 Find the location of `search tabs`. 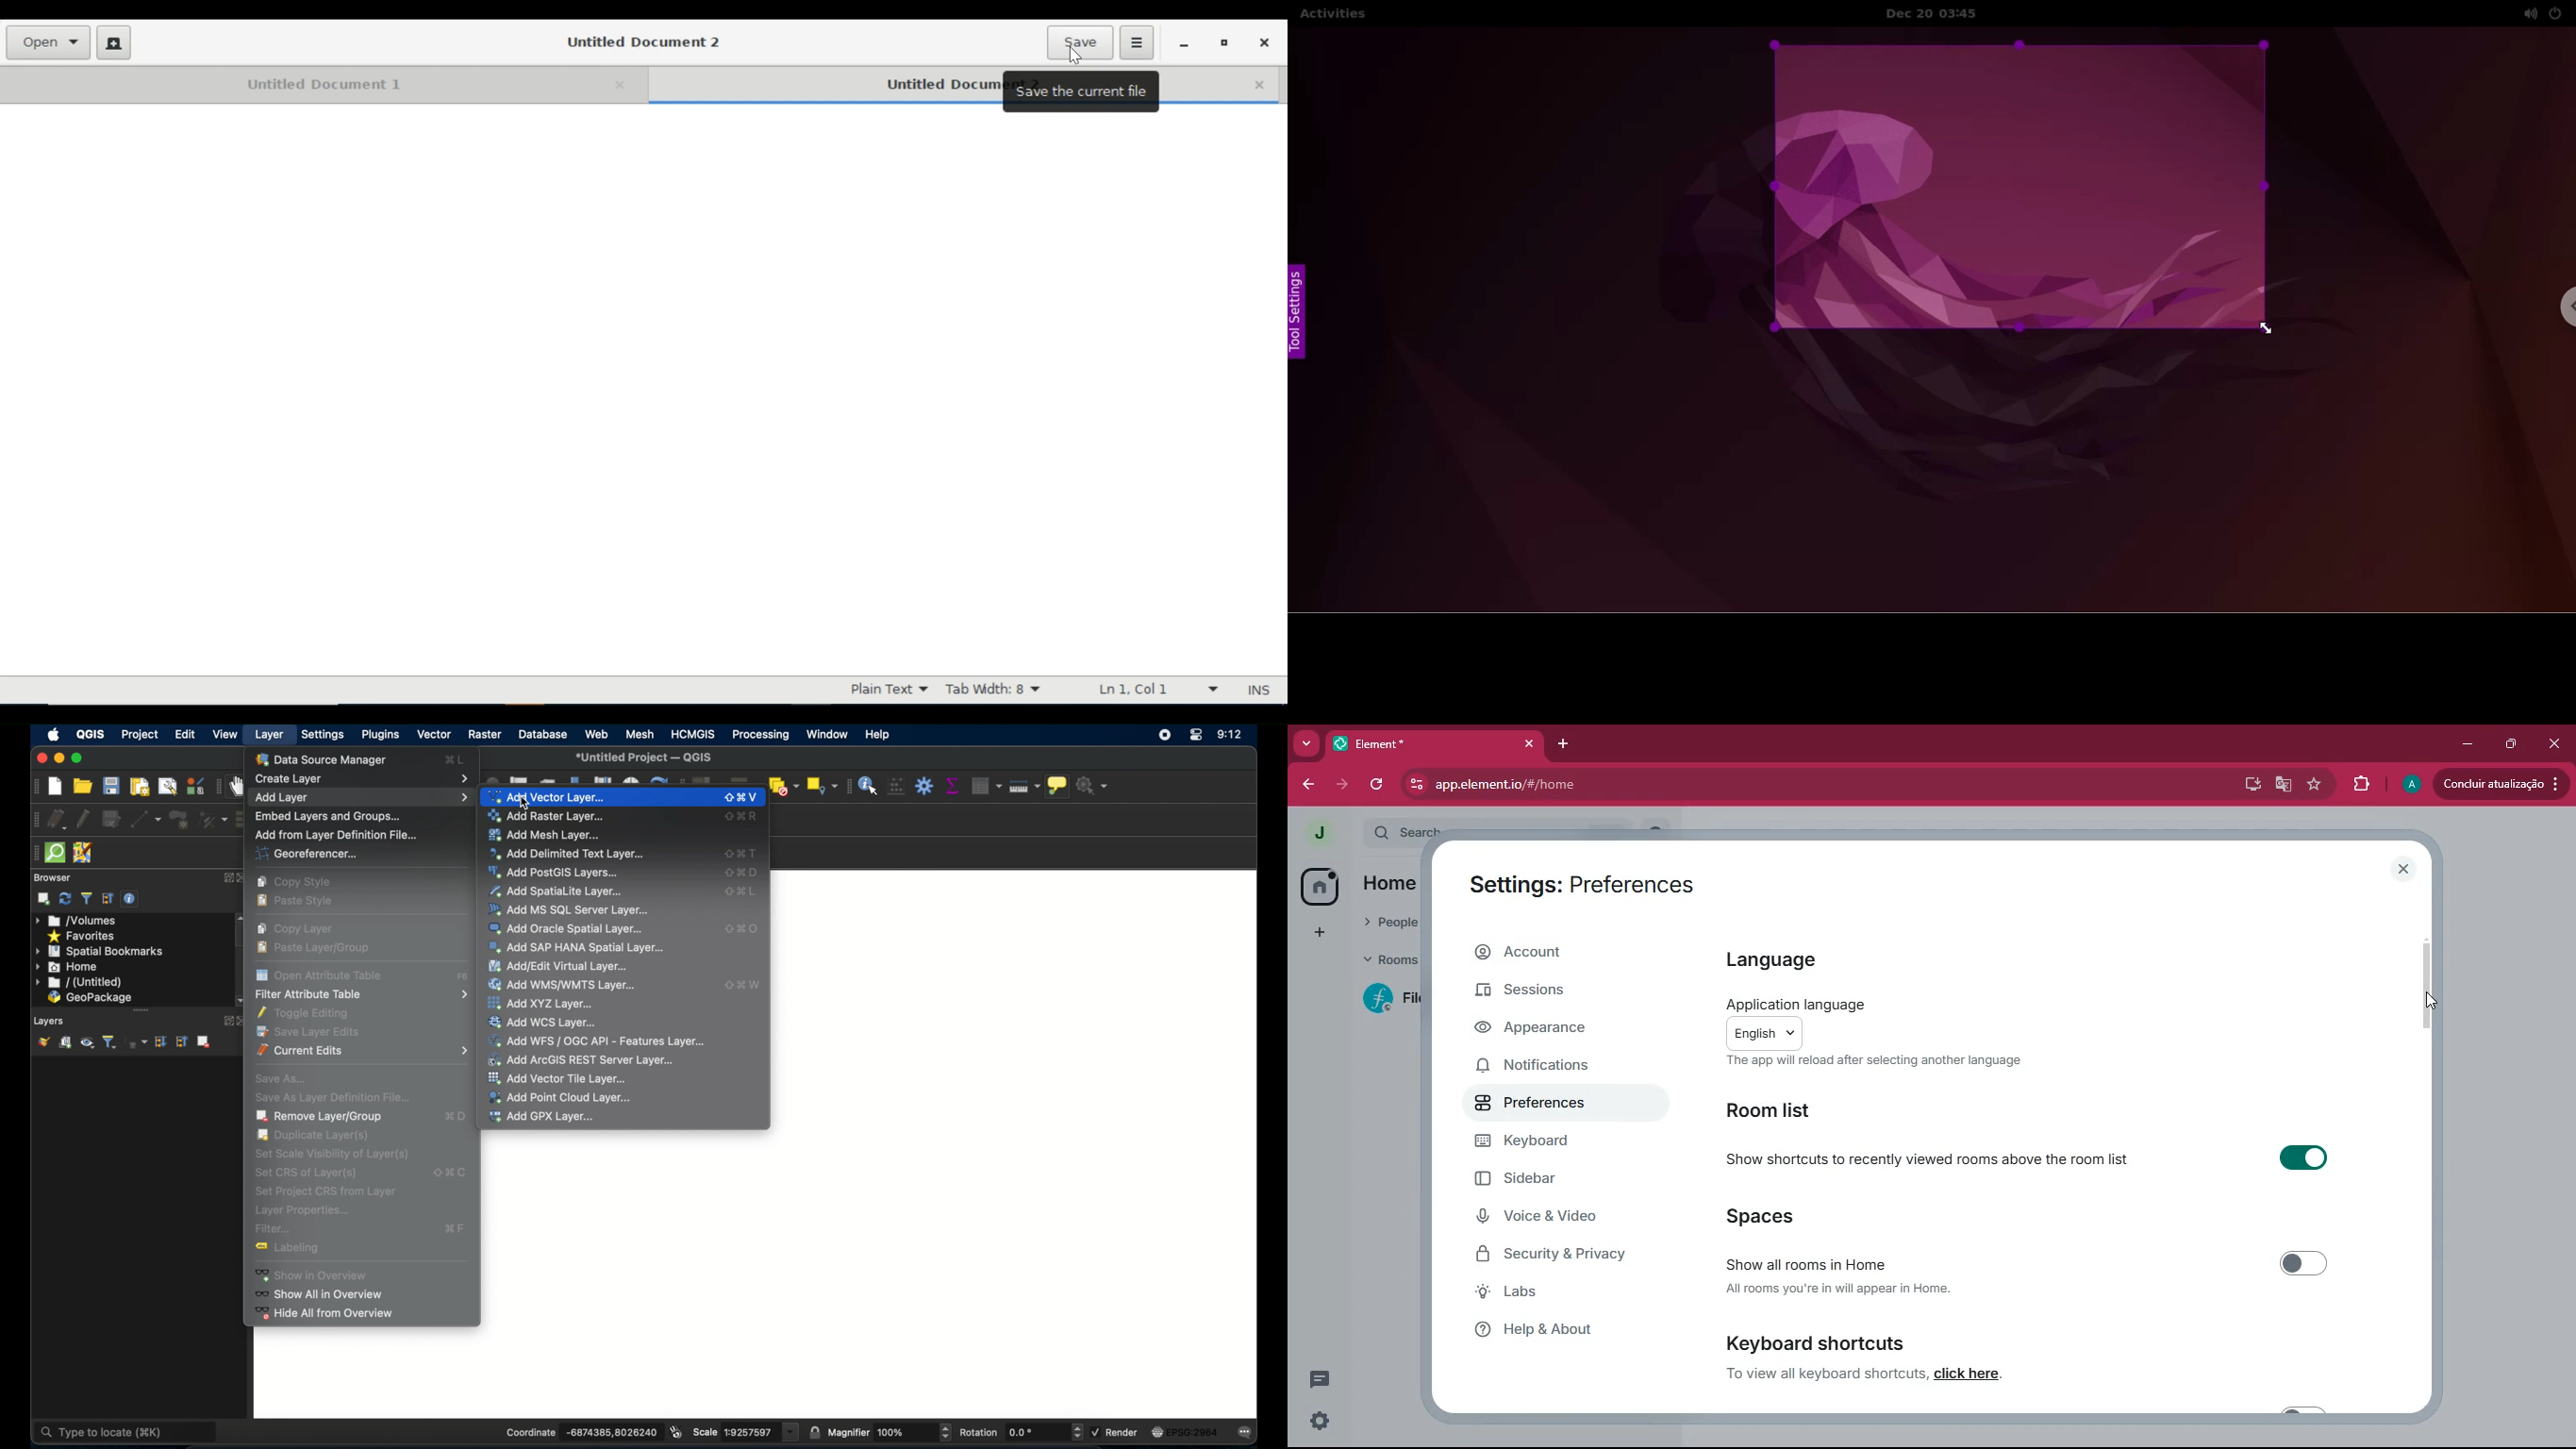

search tabs is located at coordinates (1306, 744).